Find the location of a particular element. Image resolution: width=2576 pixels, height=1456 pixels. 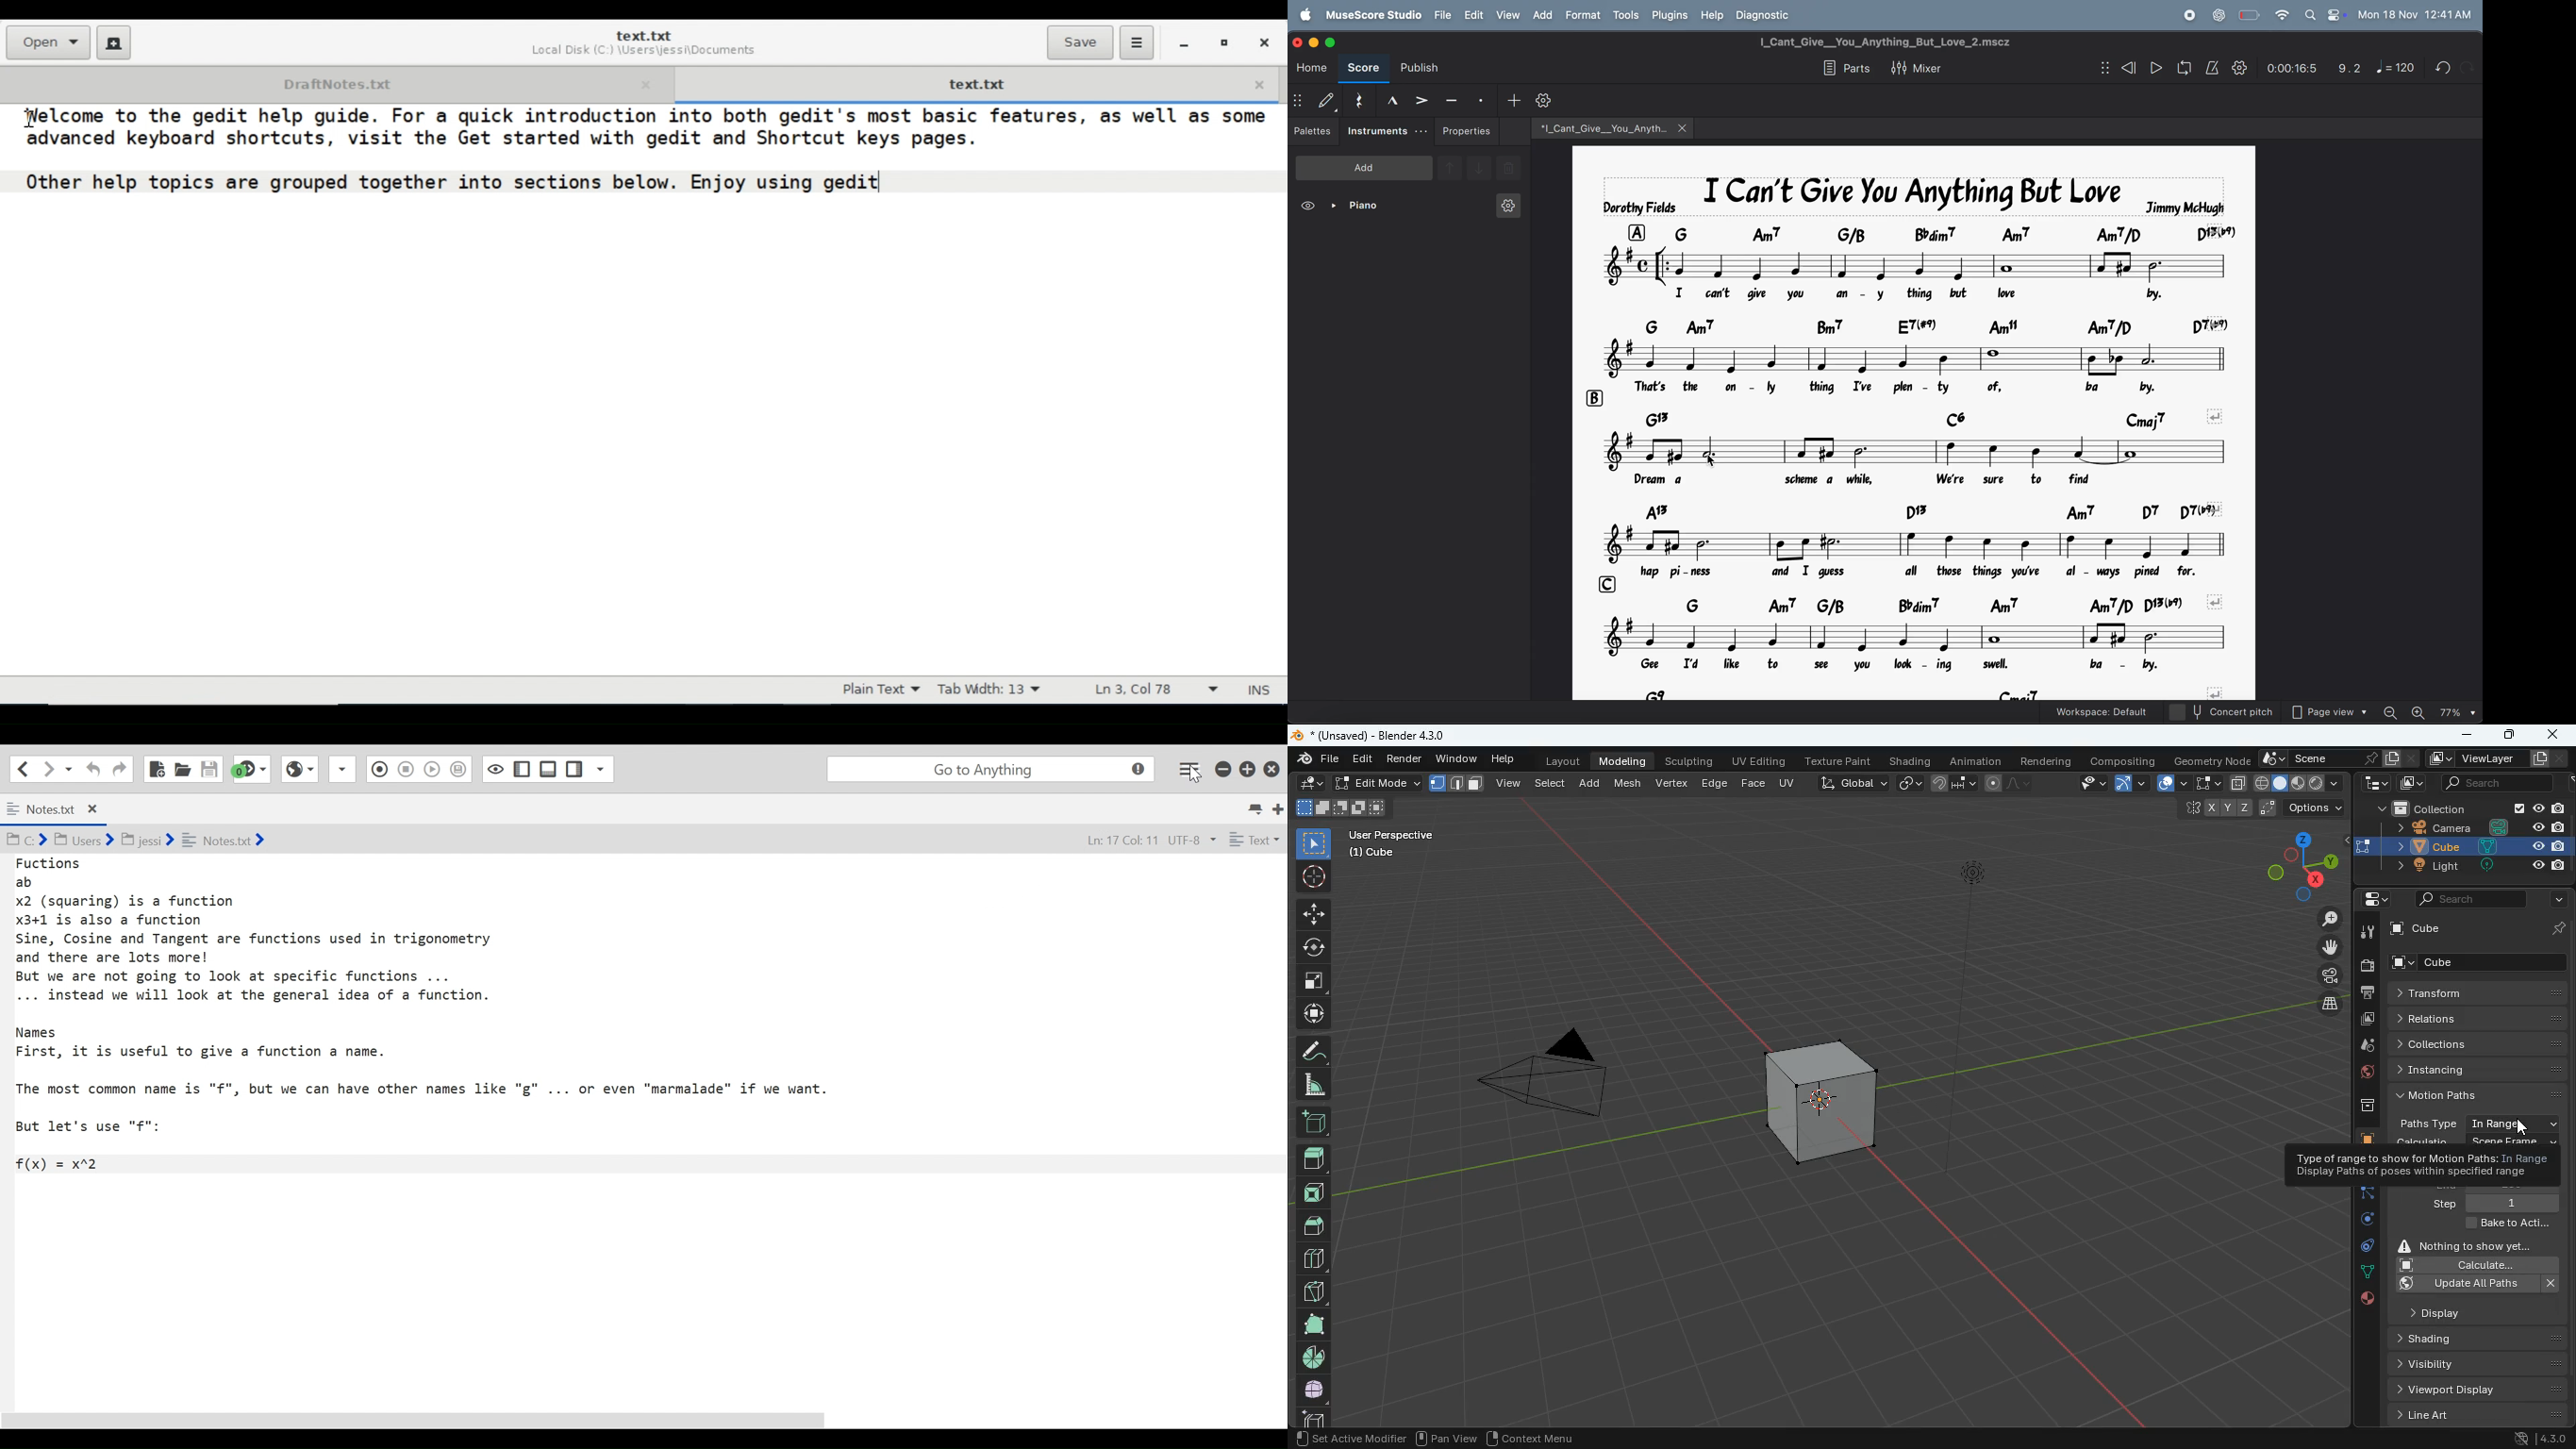

date and time is located at coordinates (2418, 15).